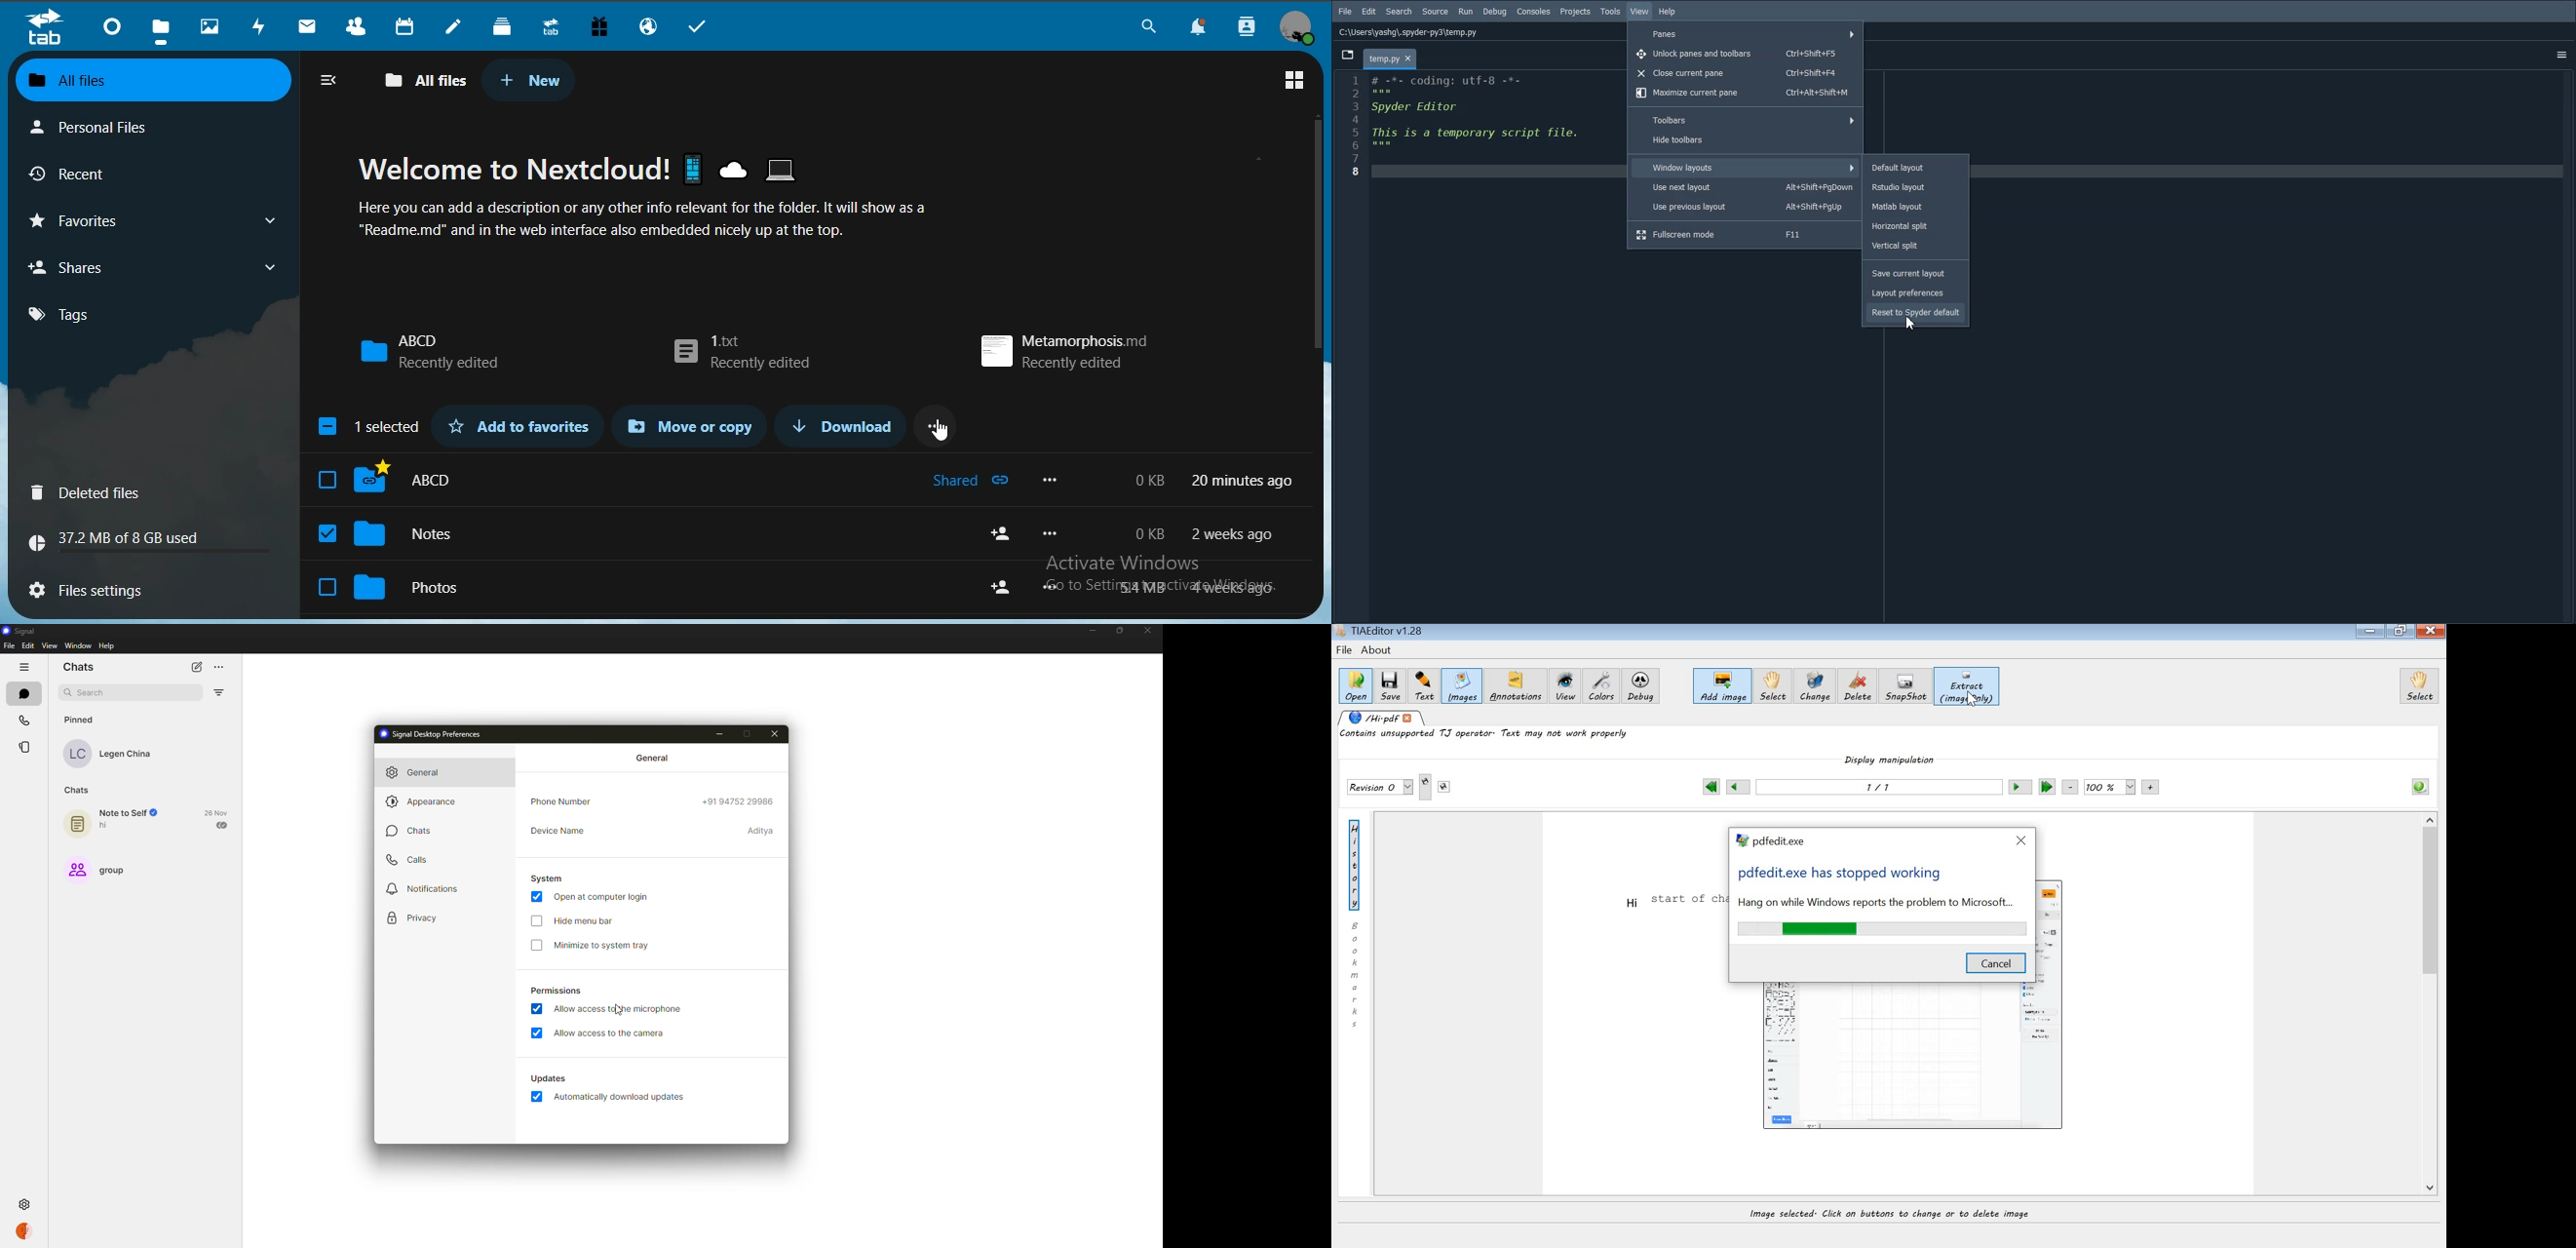 The image size is (2576, 1260). I want to click on add to favorites, so click(520, 426).